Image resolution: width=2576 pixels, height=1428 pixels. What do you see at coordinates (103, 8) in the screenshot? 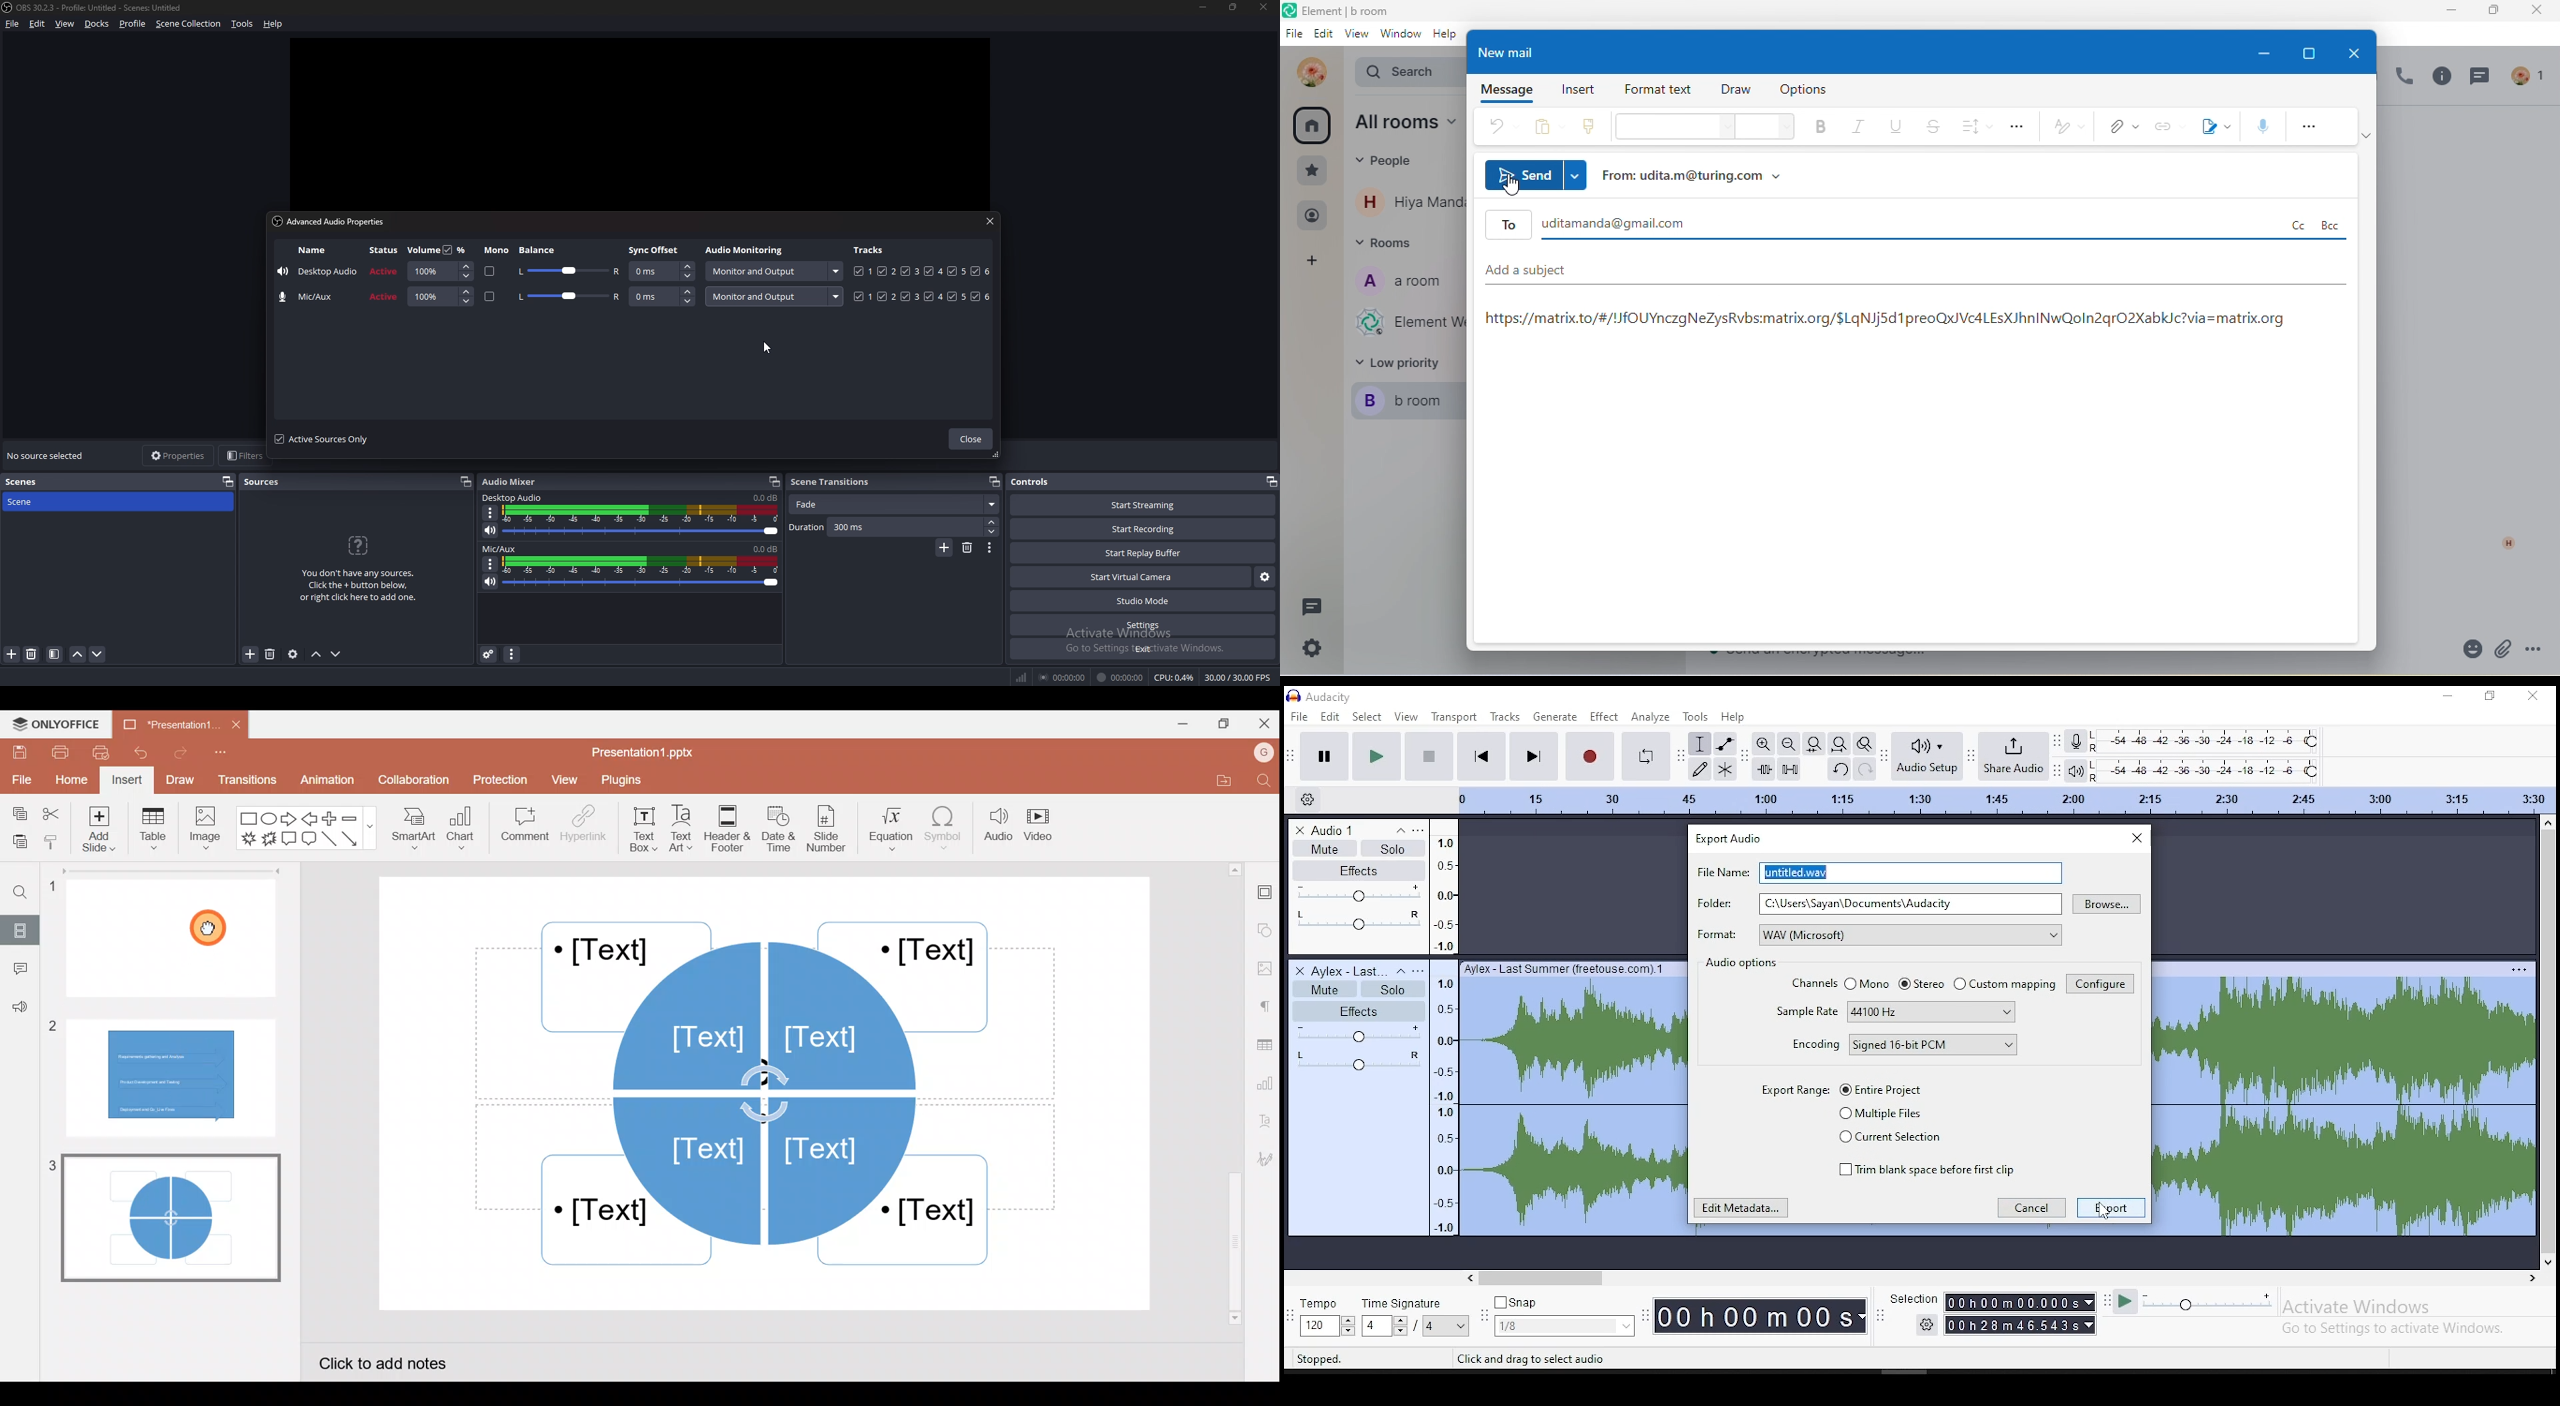
I see `‘OBS 30.2.3 - Profile: Untitled - Scenes: Untitled` at bounding box center [103, 8].